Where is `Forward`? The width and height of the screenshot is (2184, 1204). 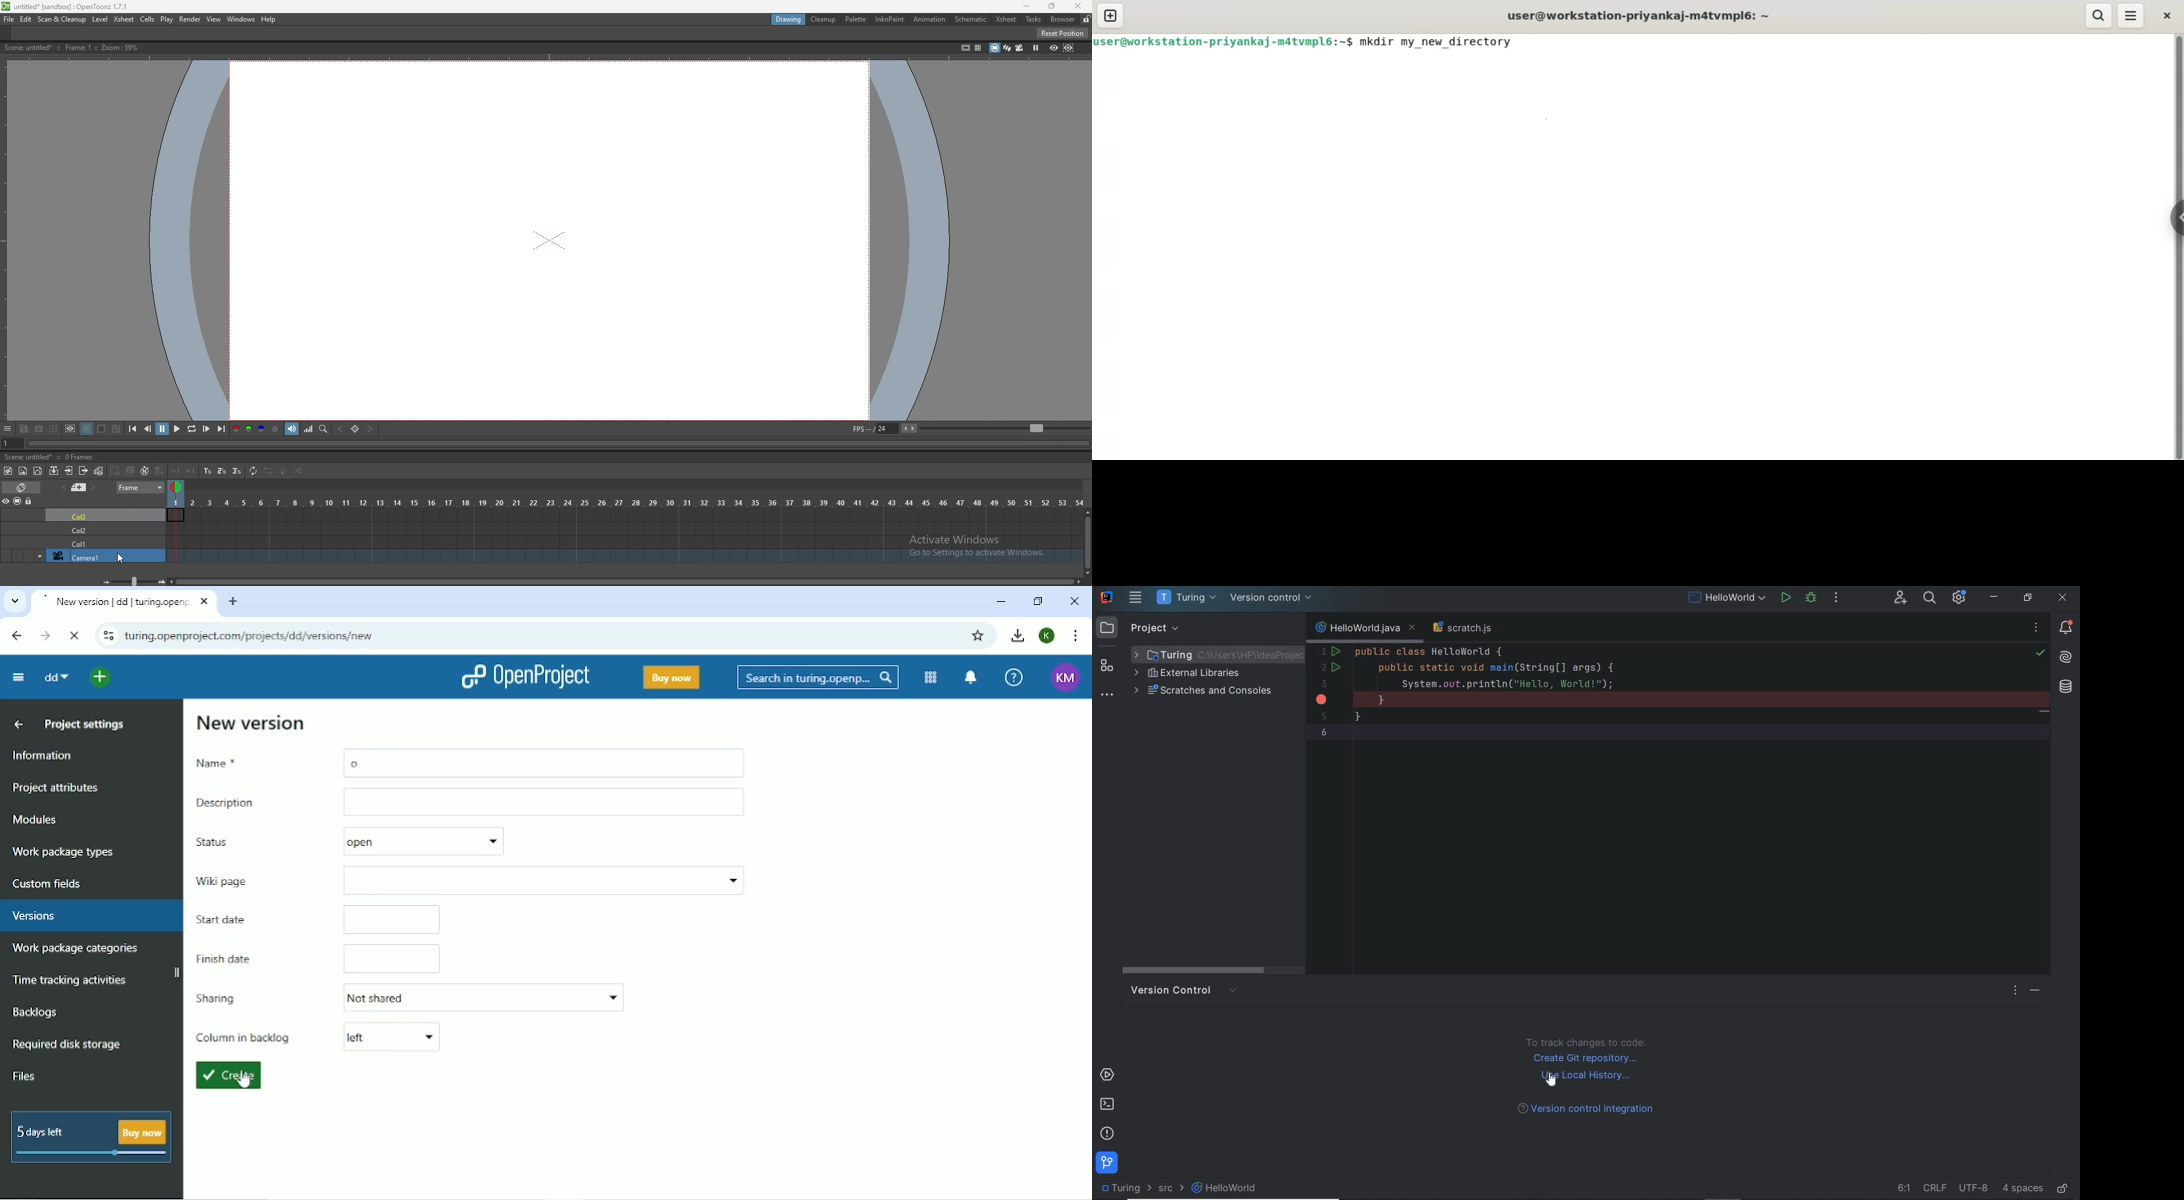 Forward is located at coordinates (46, 635).